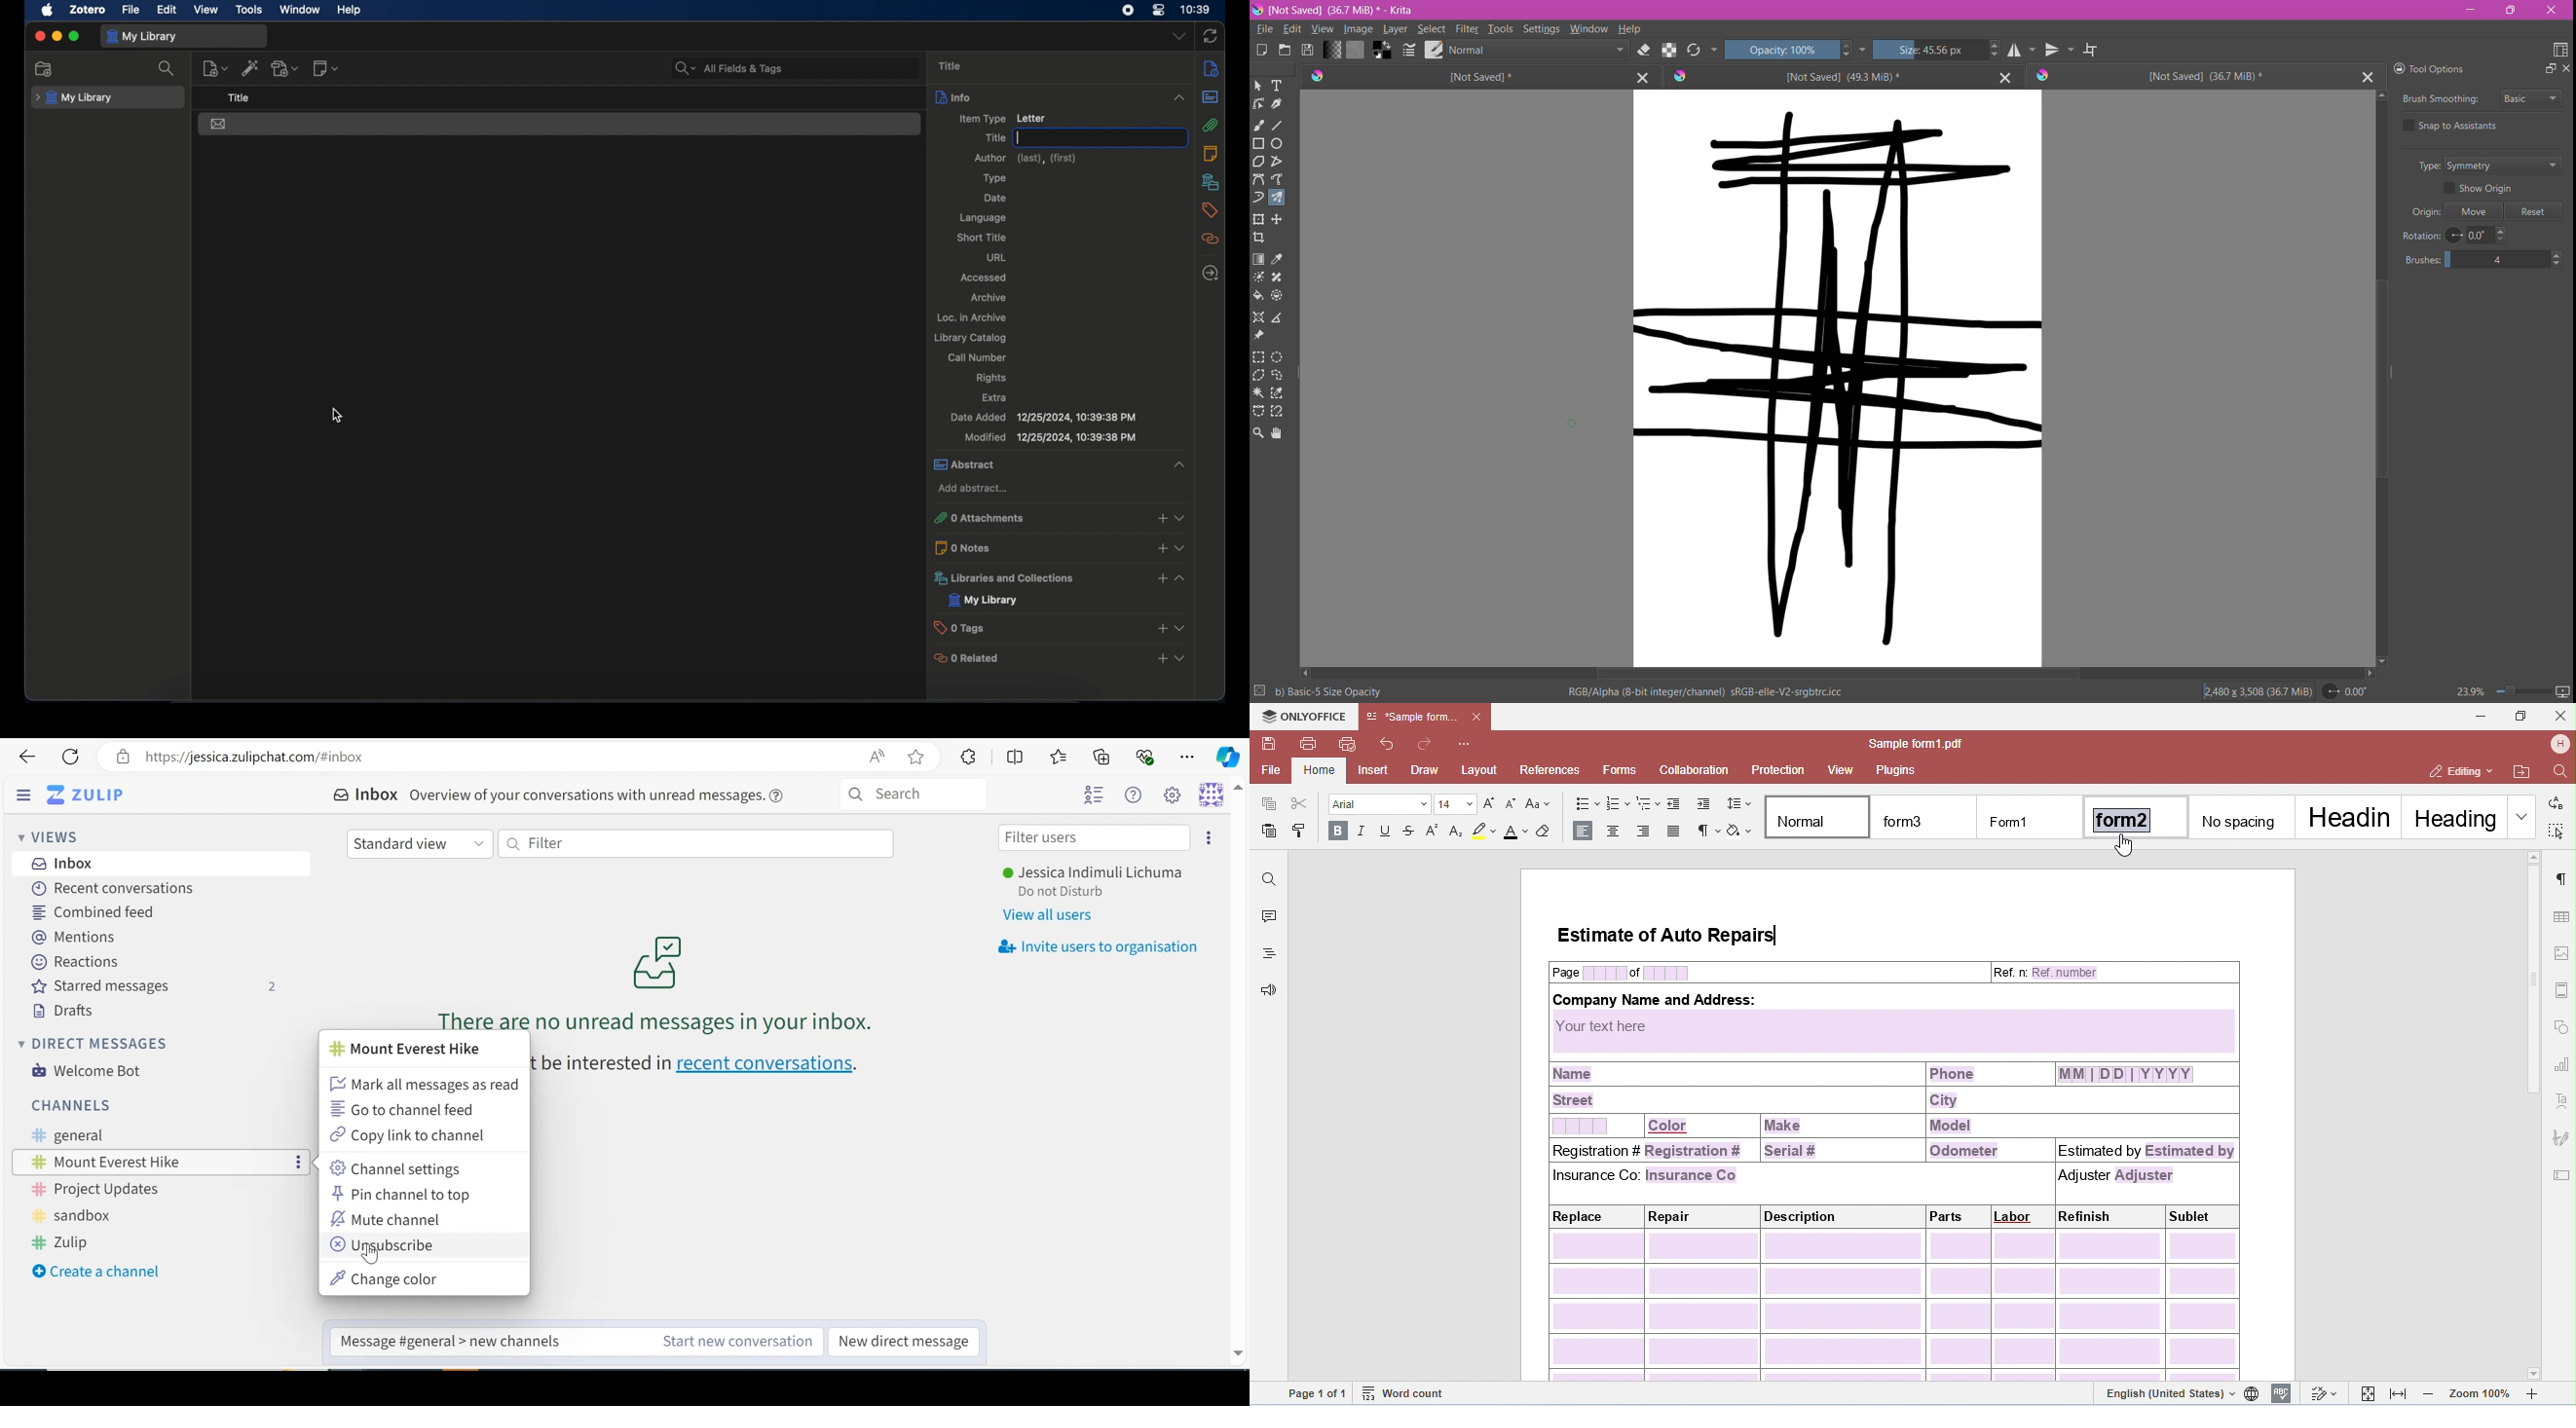 The height and width of the screenshot is (1428, 2576). Describe the element at coordinates (168, 9) in the screenshot. I see `edit` at that location.